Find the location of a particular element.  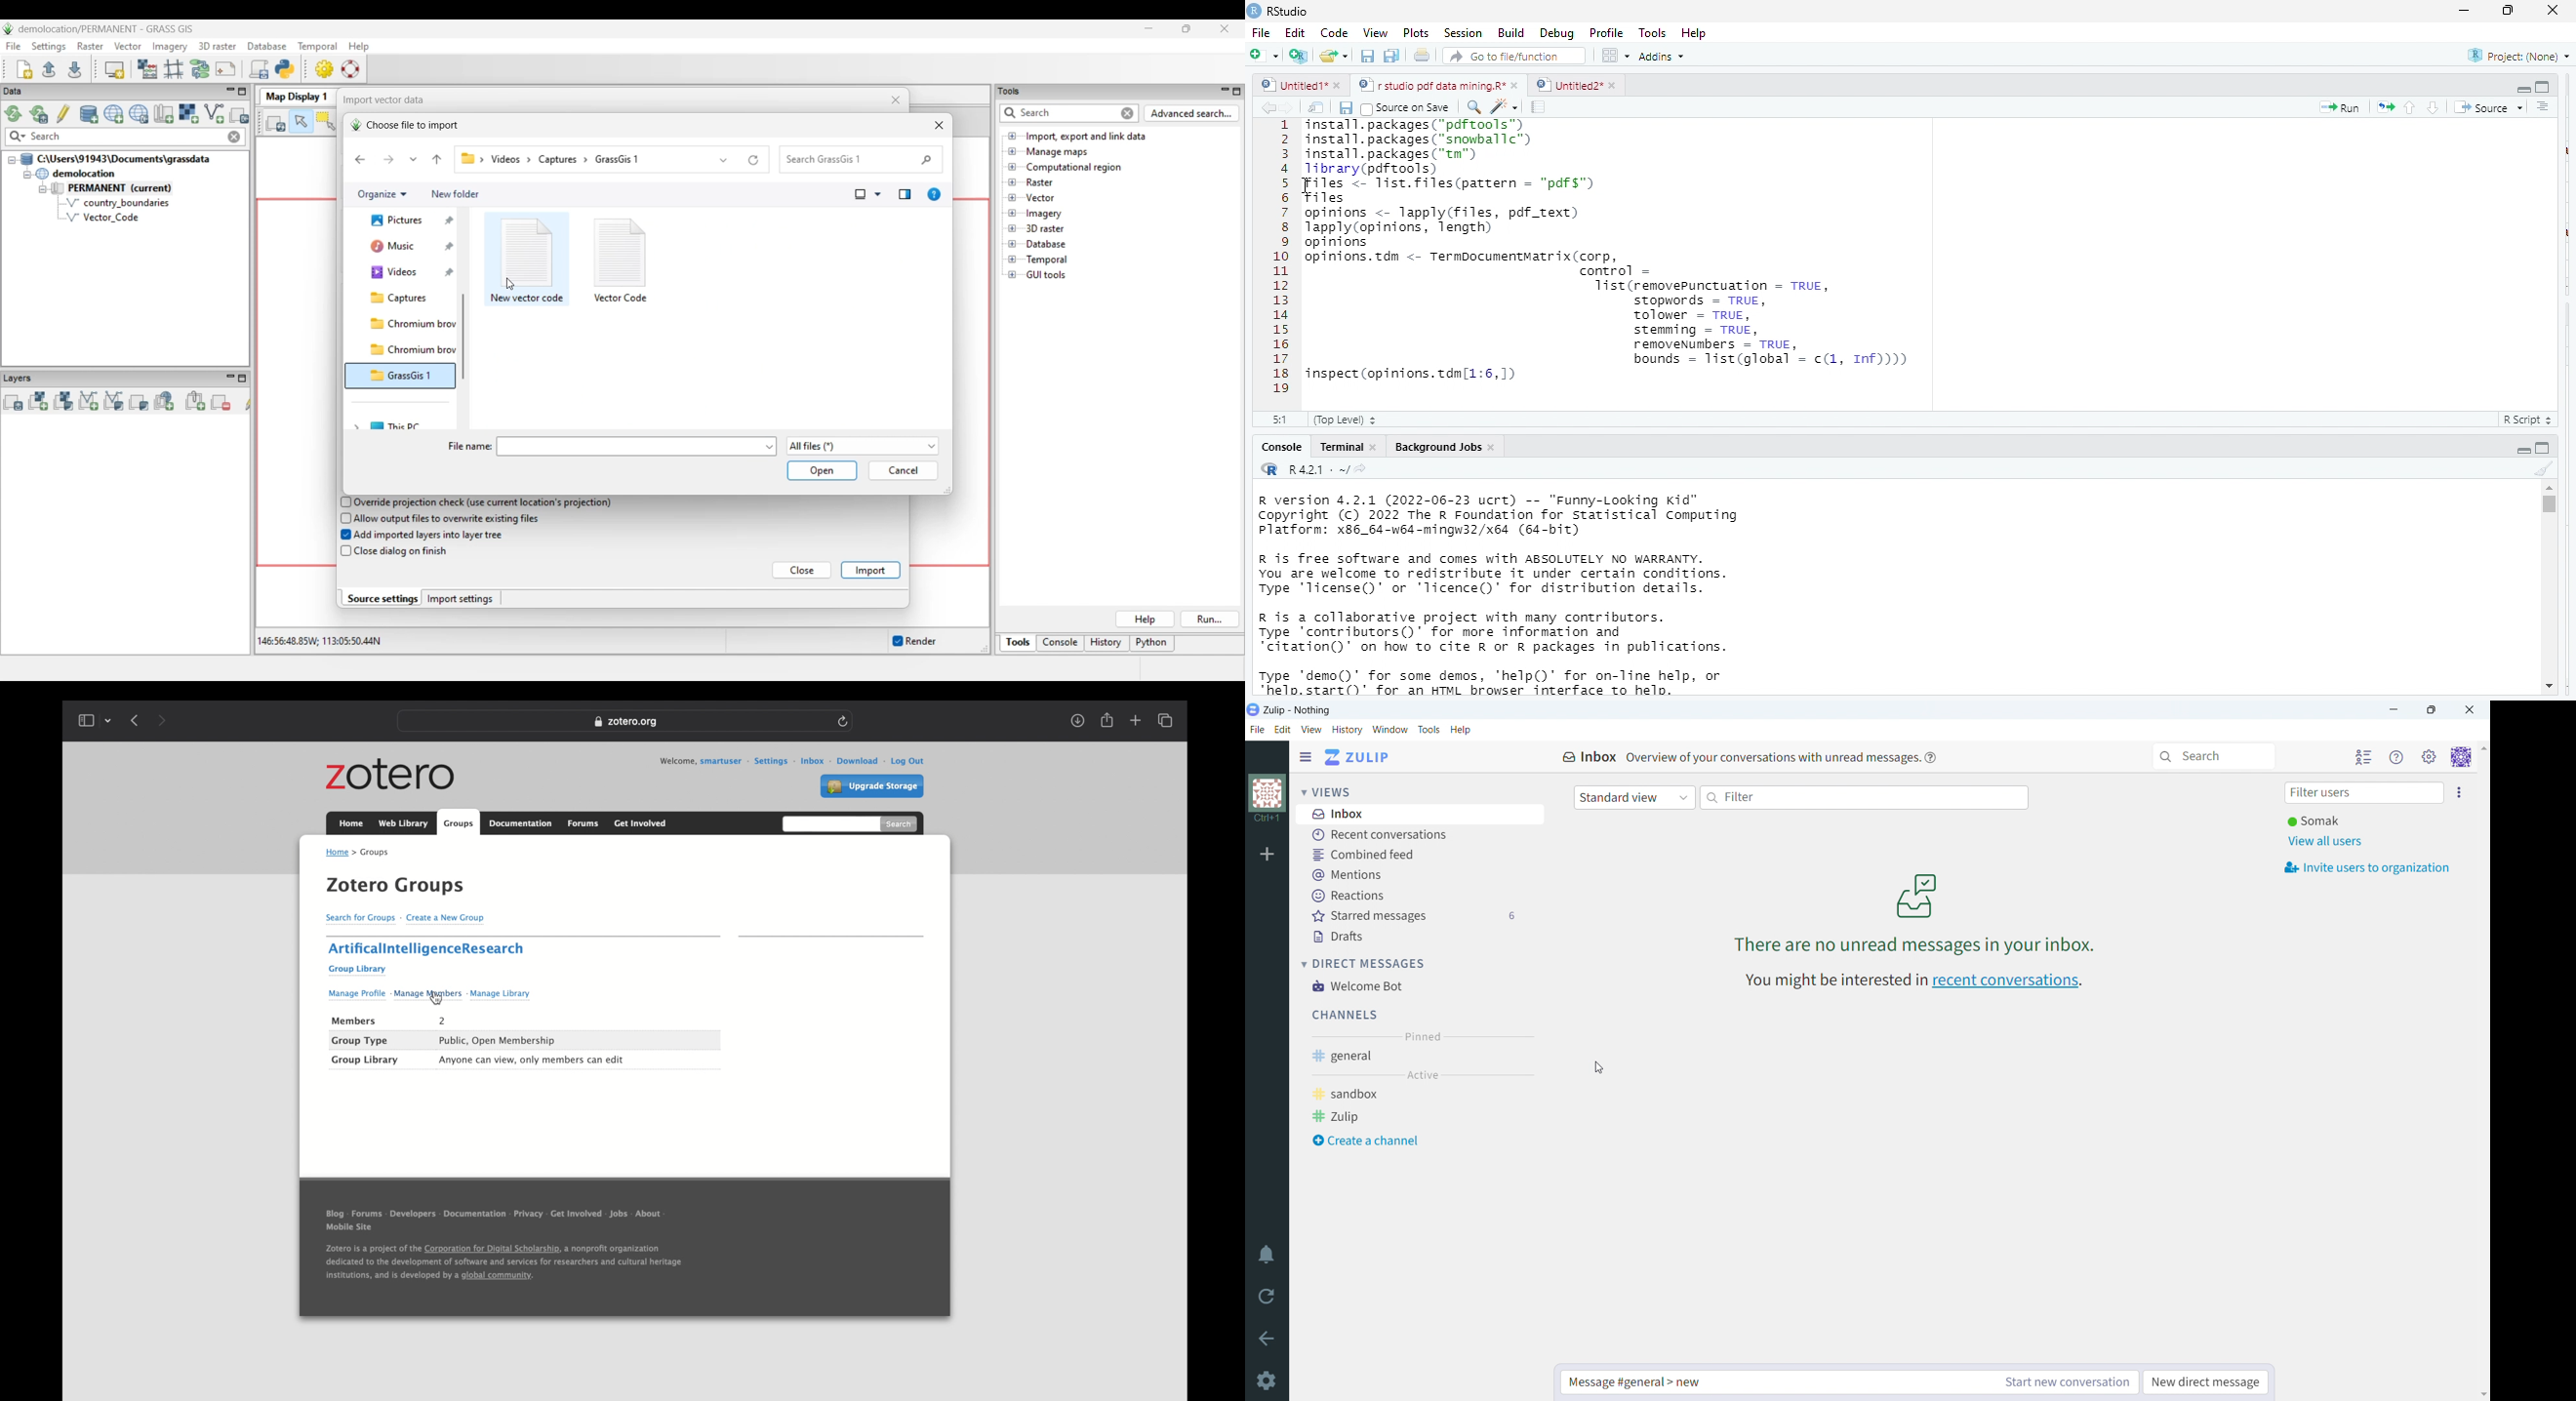

help is located at coordinates (1701, 32).